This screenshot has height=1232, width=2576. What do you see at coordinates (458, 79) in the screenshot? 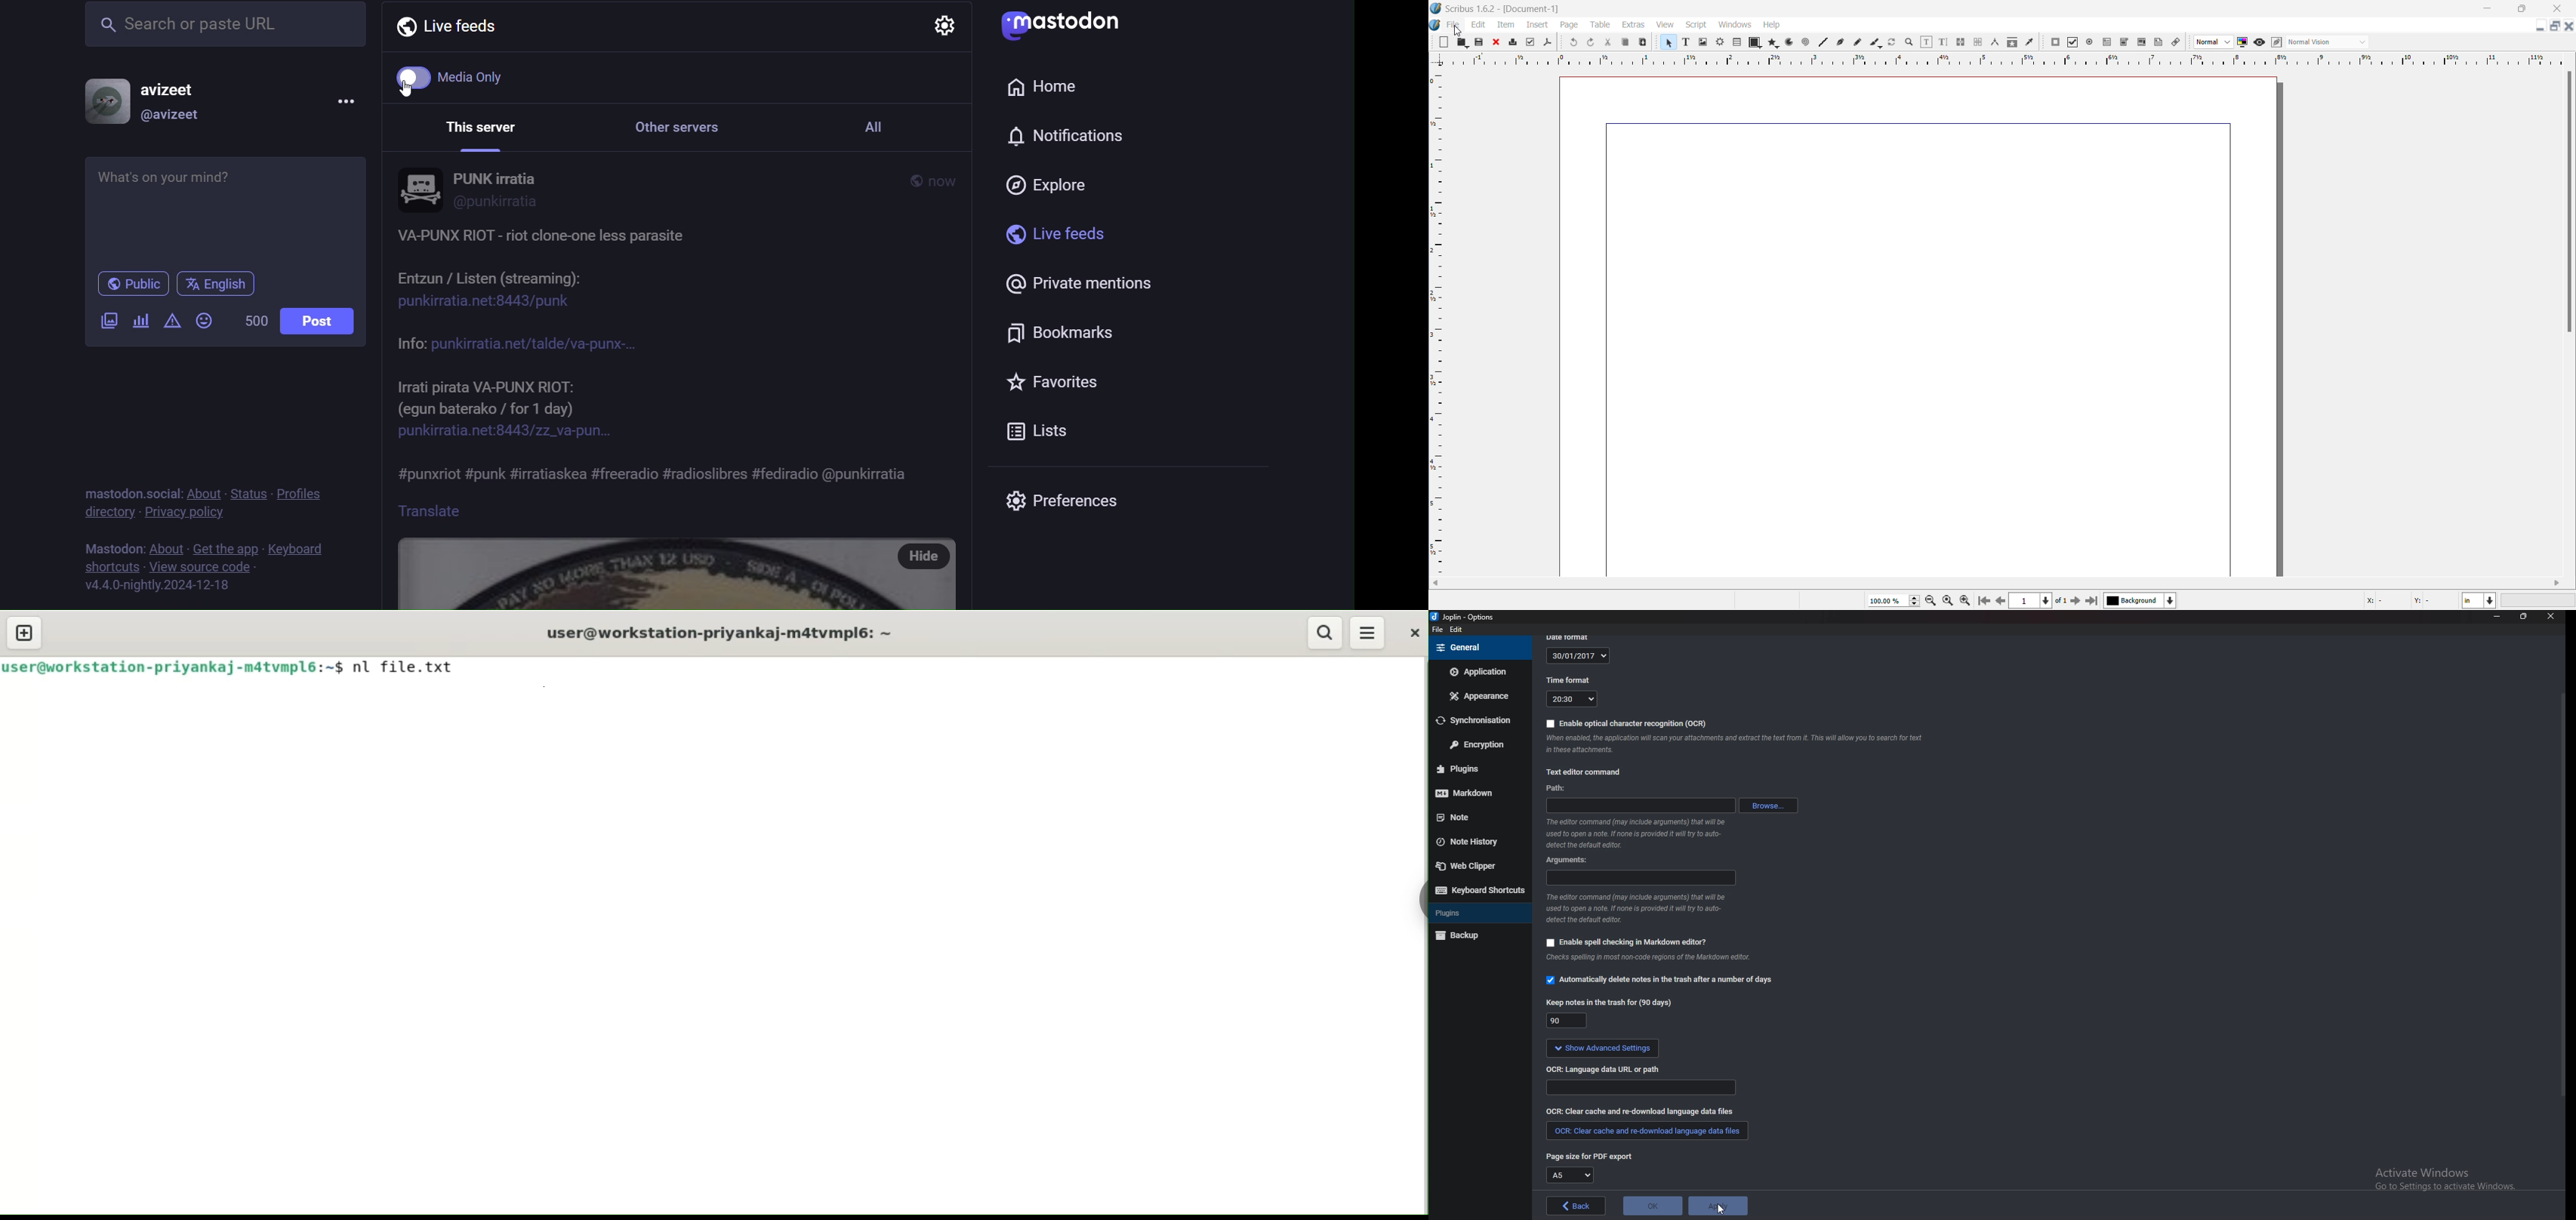
I see `media only` at bounding box center [458, 79].